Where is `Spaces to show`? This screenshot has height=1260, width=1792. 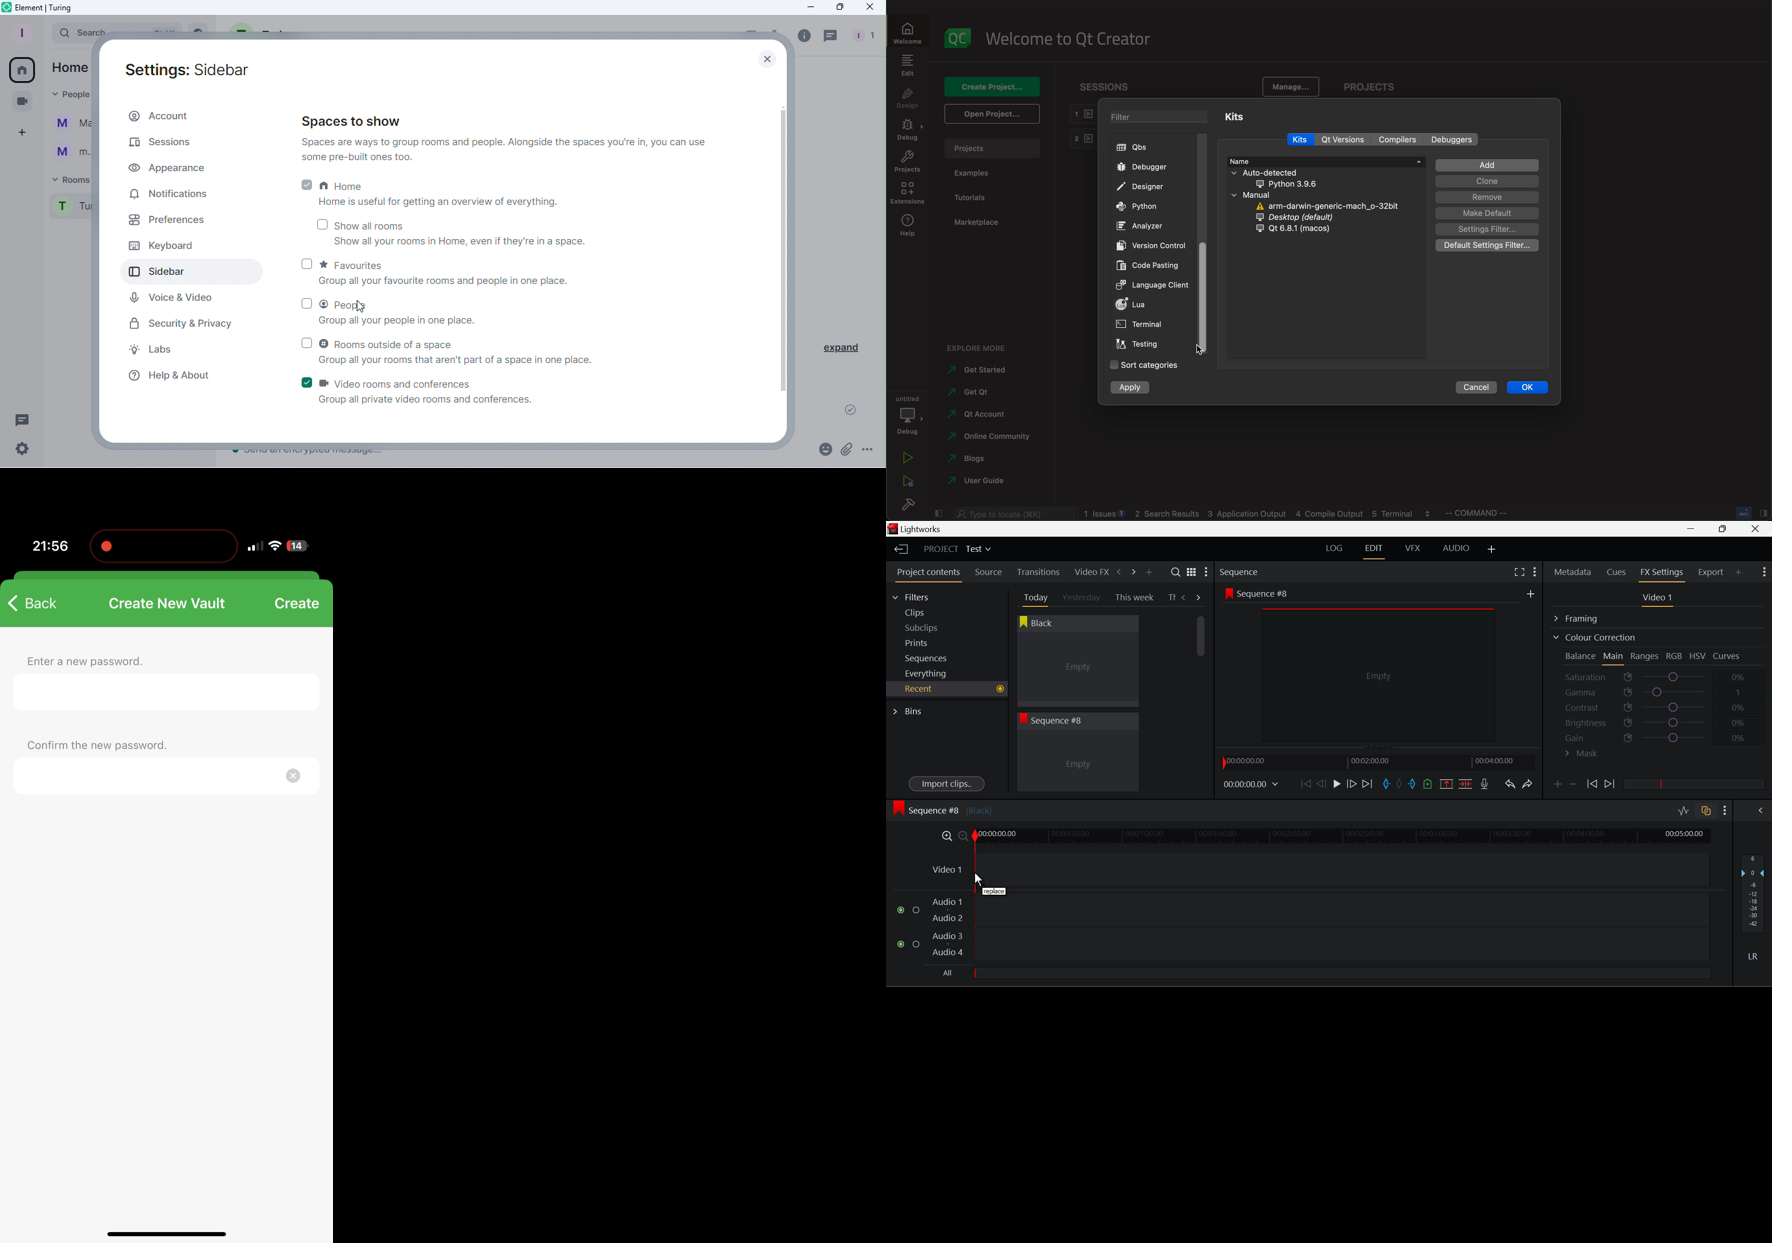 Spaces to show is located at coordinates (507, 139).